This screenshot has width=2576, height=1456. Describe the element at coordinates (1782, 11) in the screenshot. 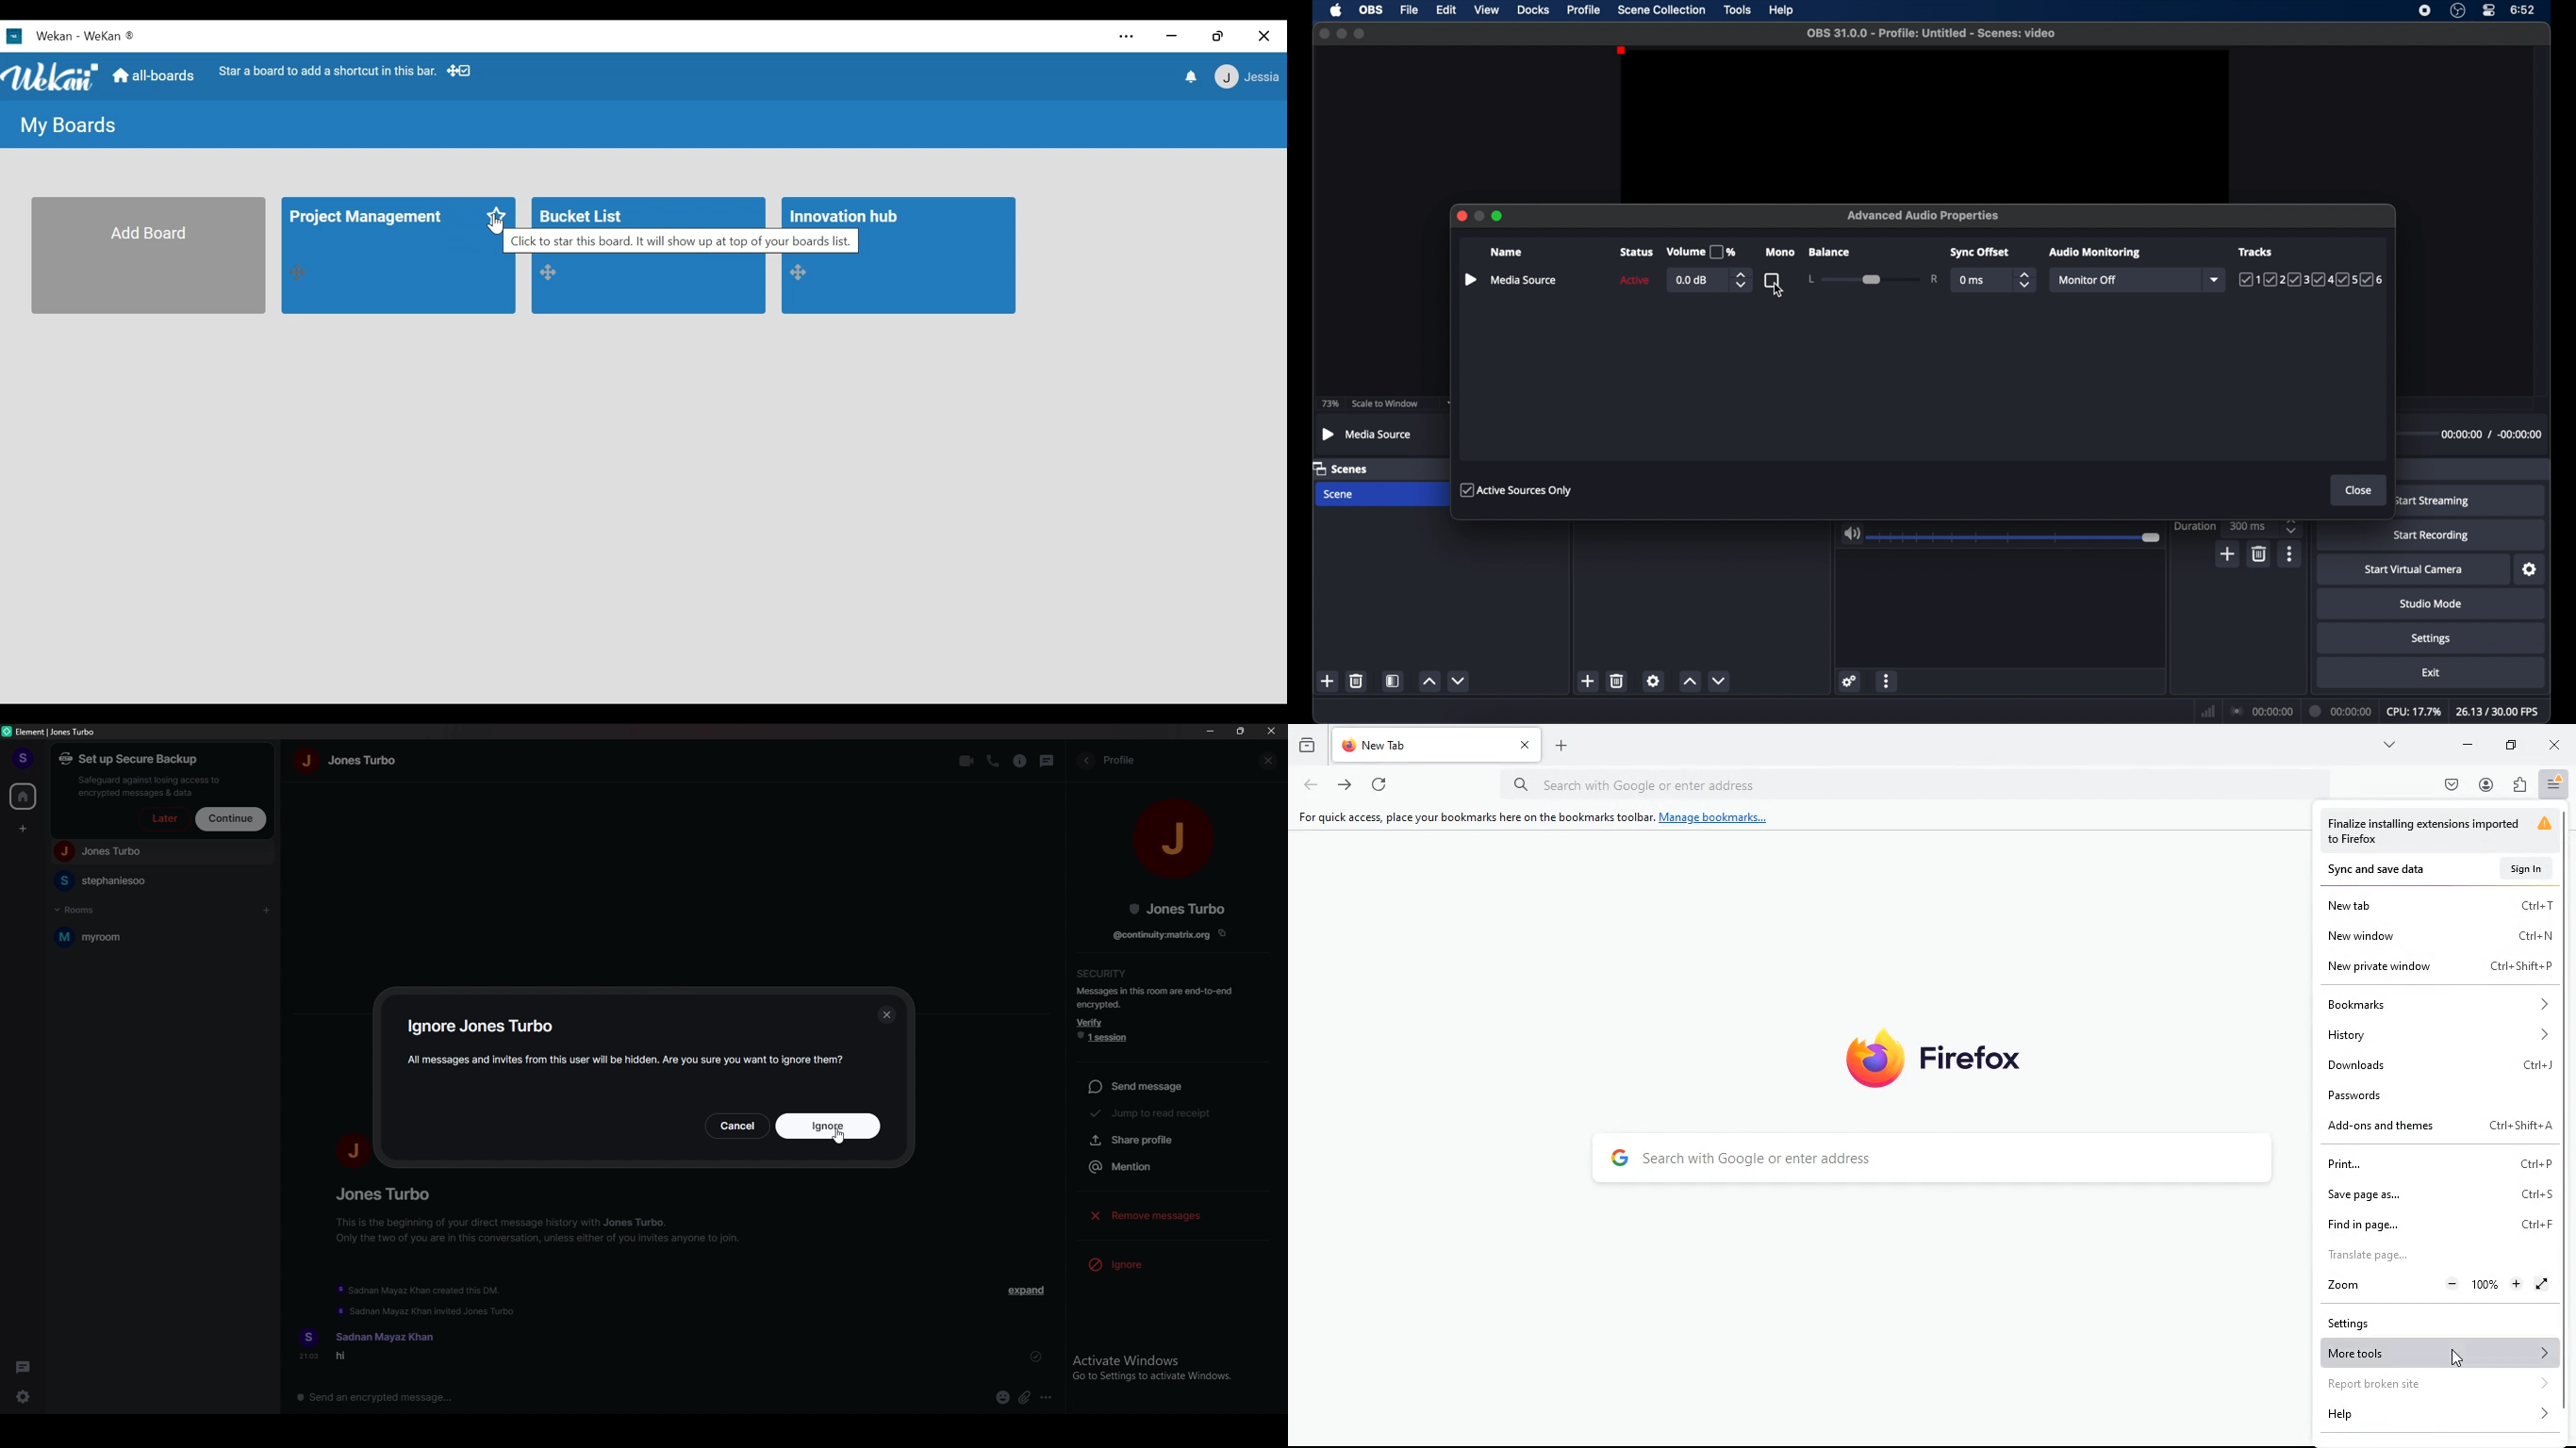

I see `help` at that location.